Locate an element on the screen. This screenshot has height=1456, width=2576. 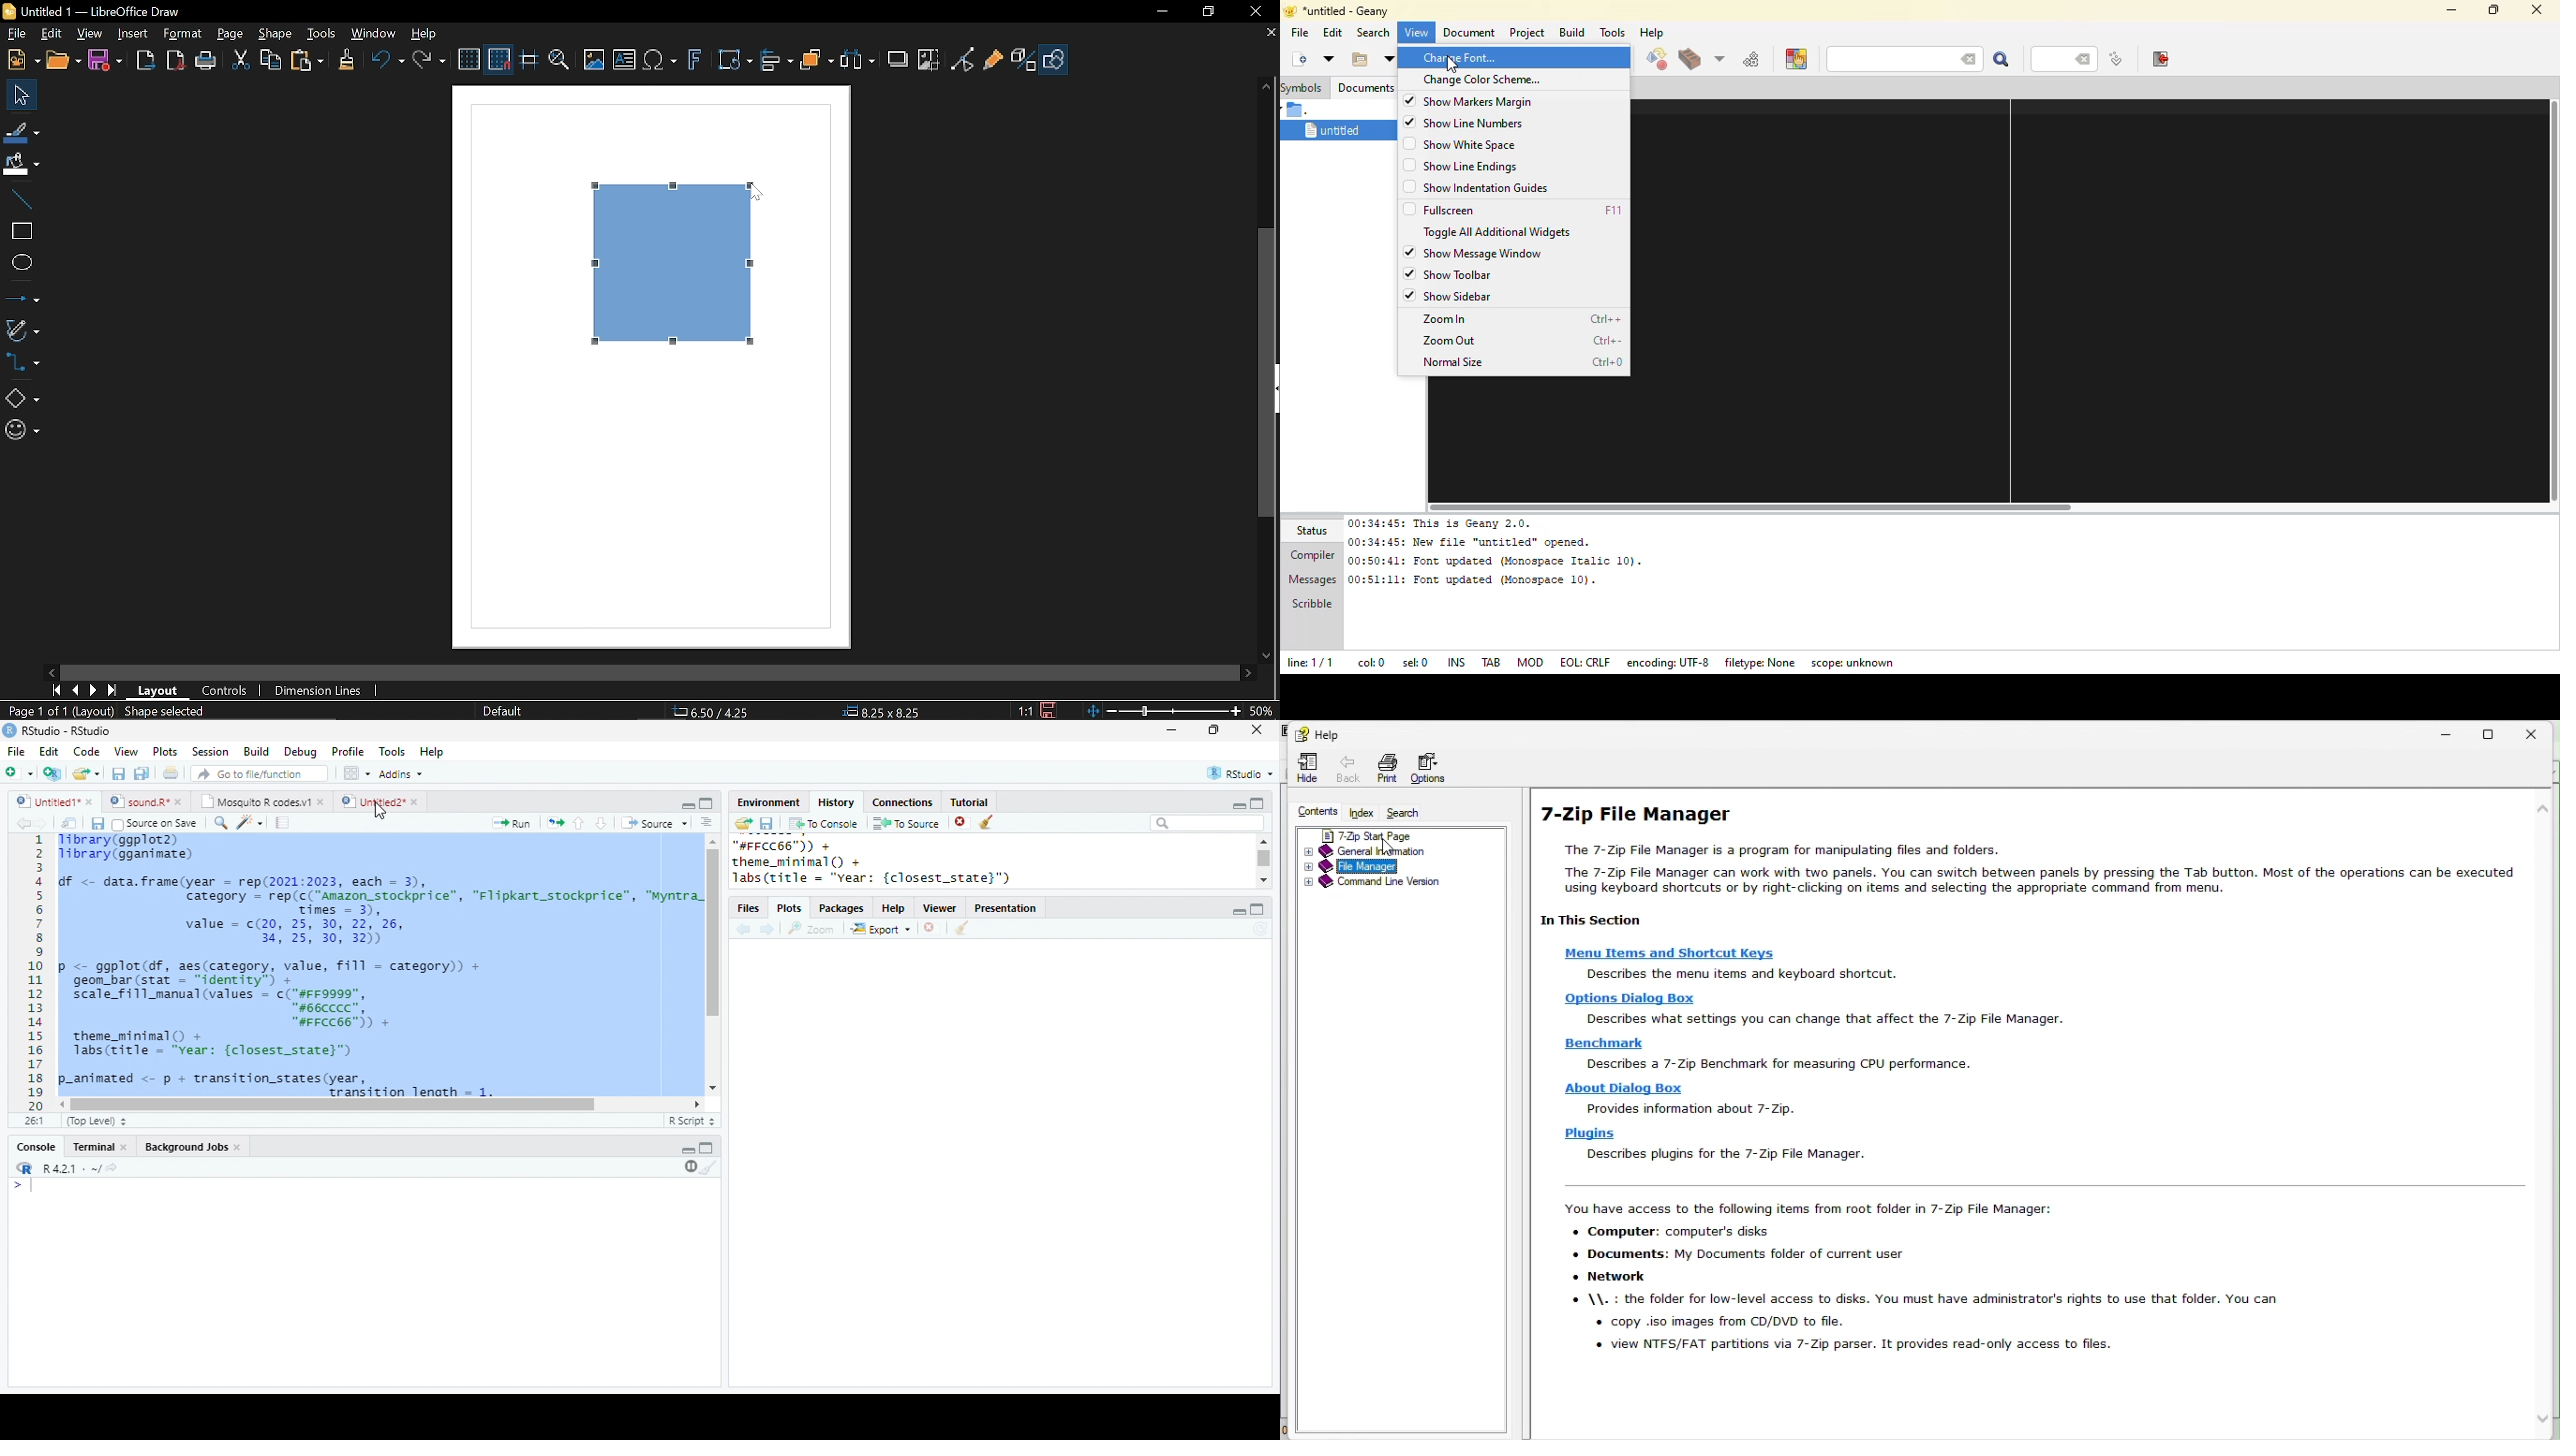
Cursor is located at coordinates (758, 196).